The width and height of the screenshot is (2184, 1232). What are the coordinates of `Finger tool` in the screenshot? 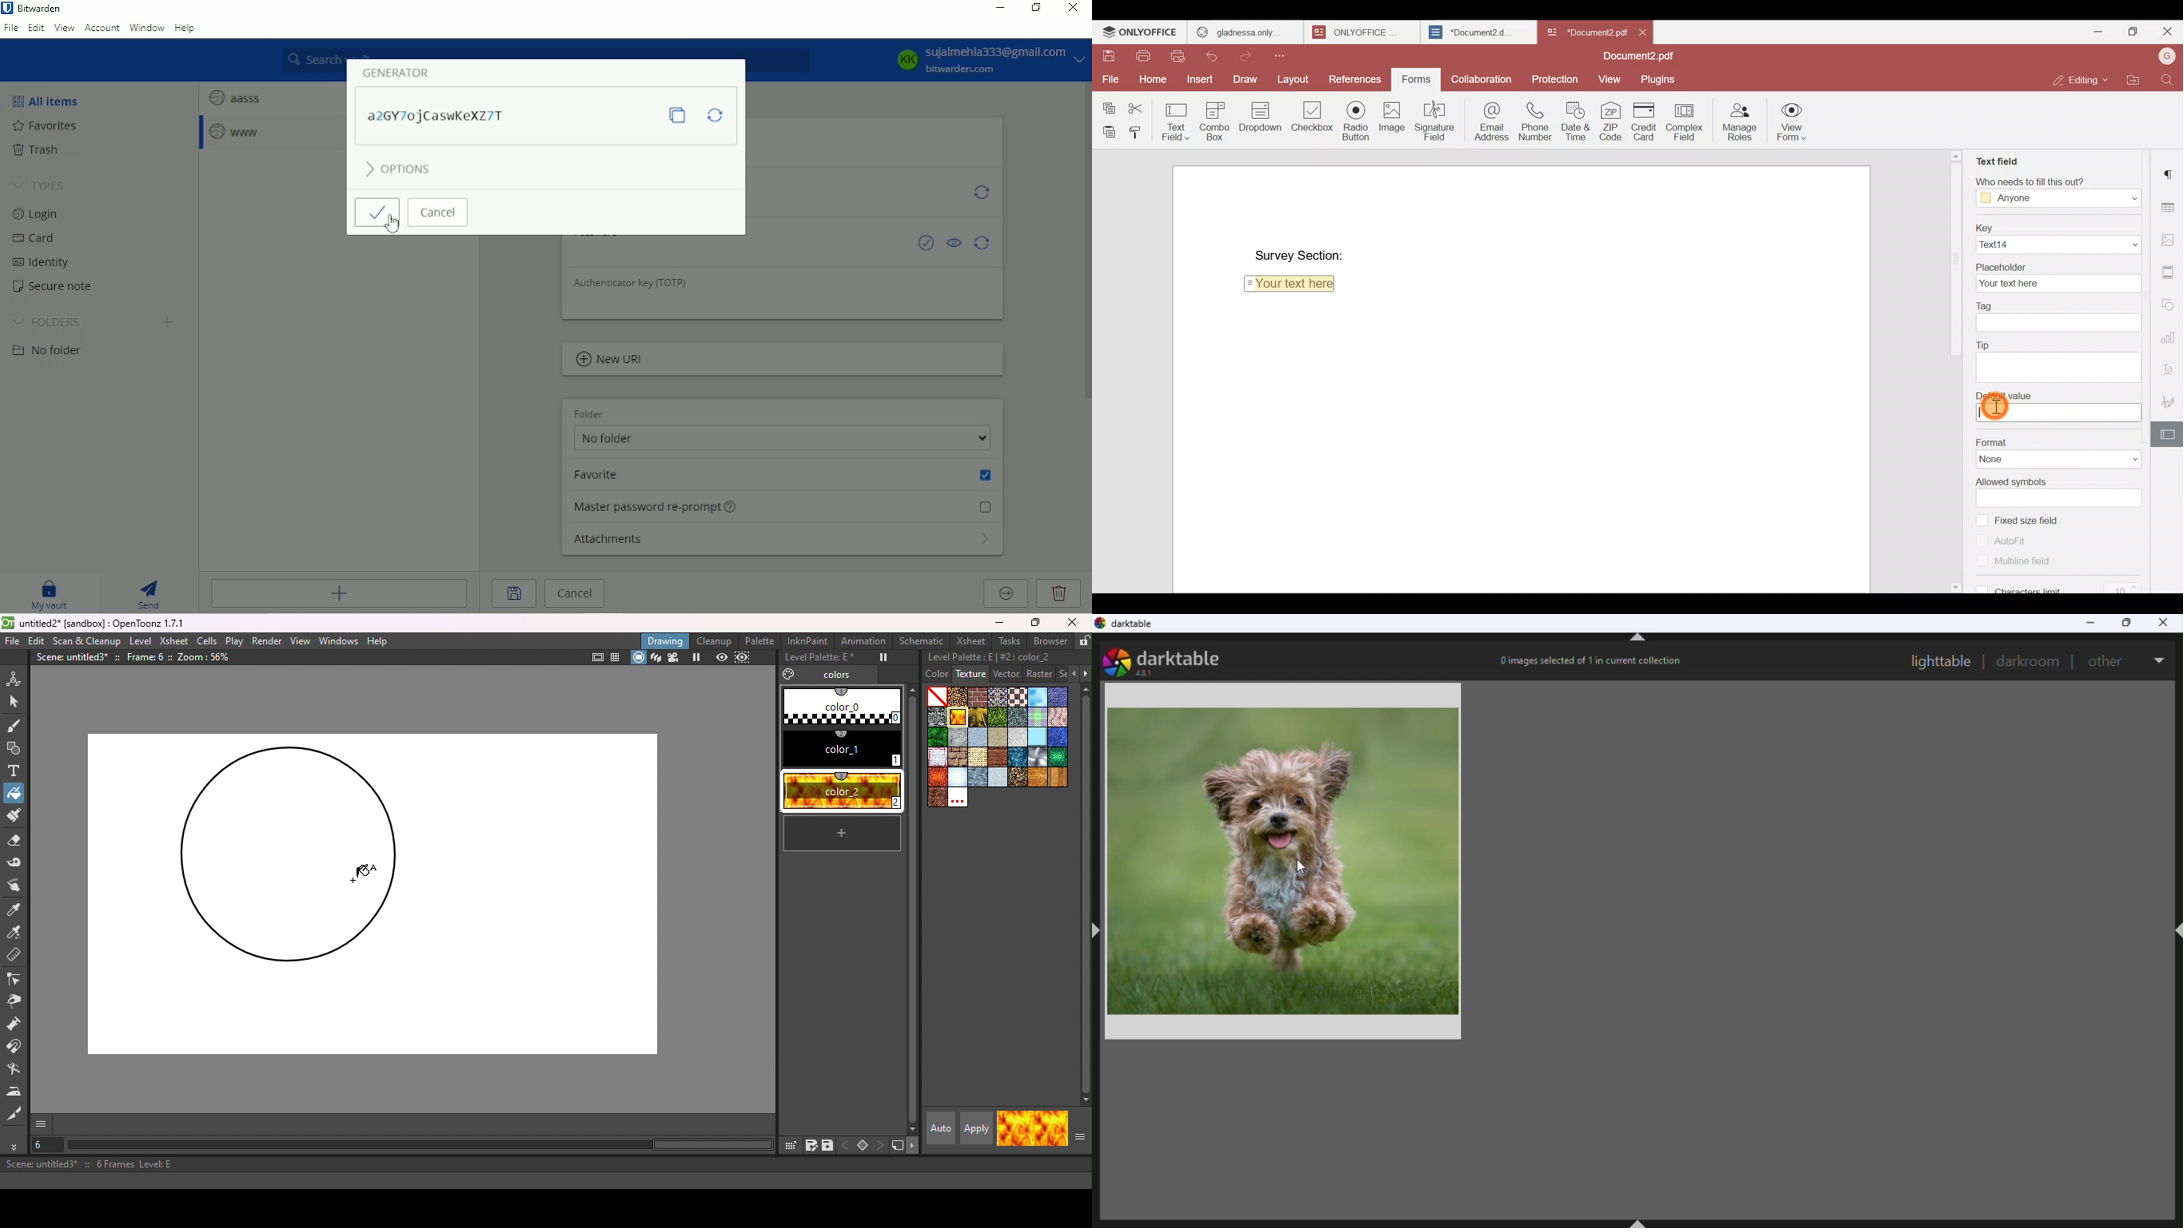 It's located at (17, 885).